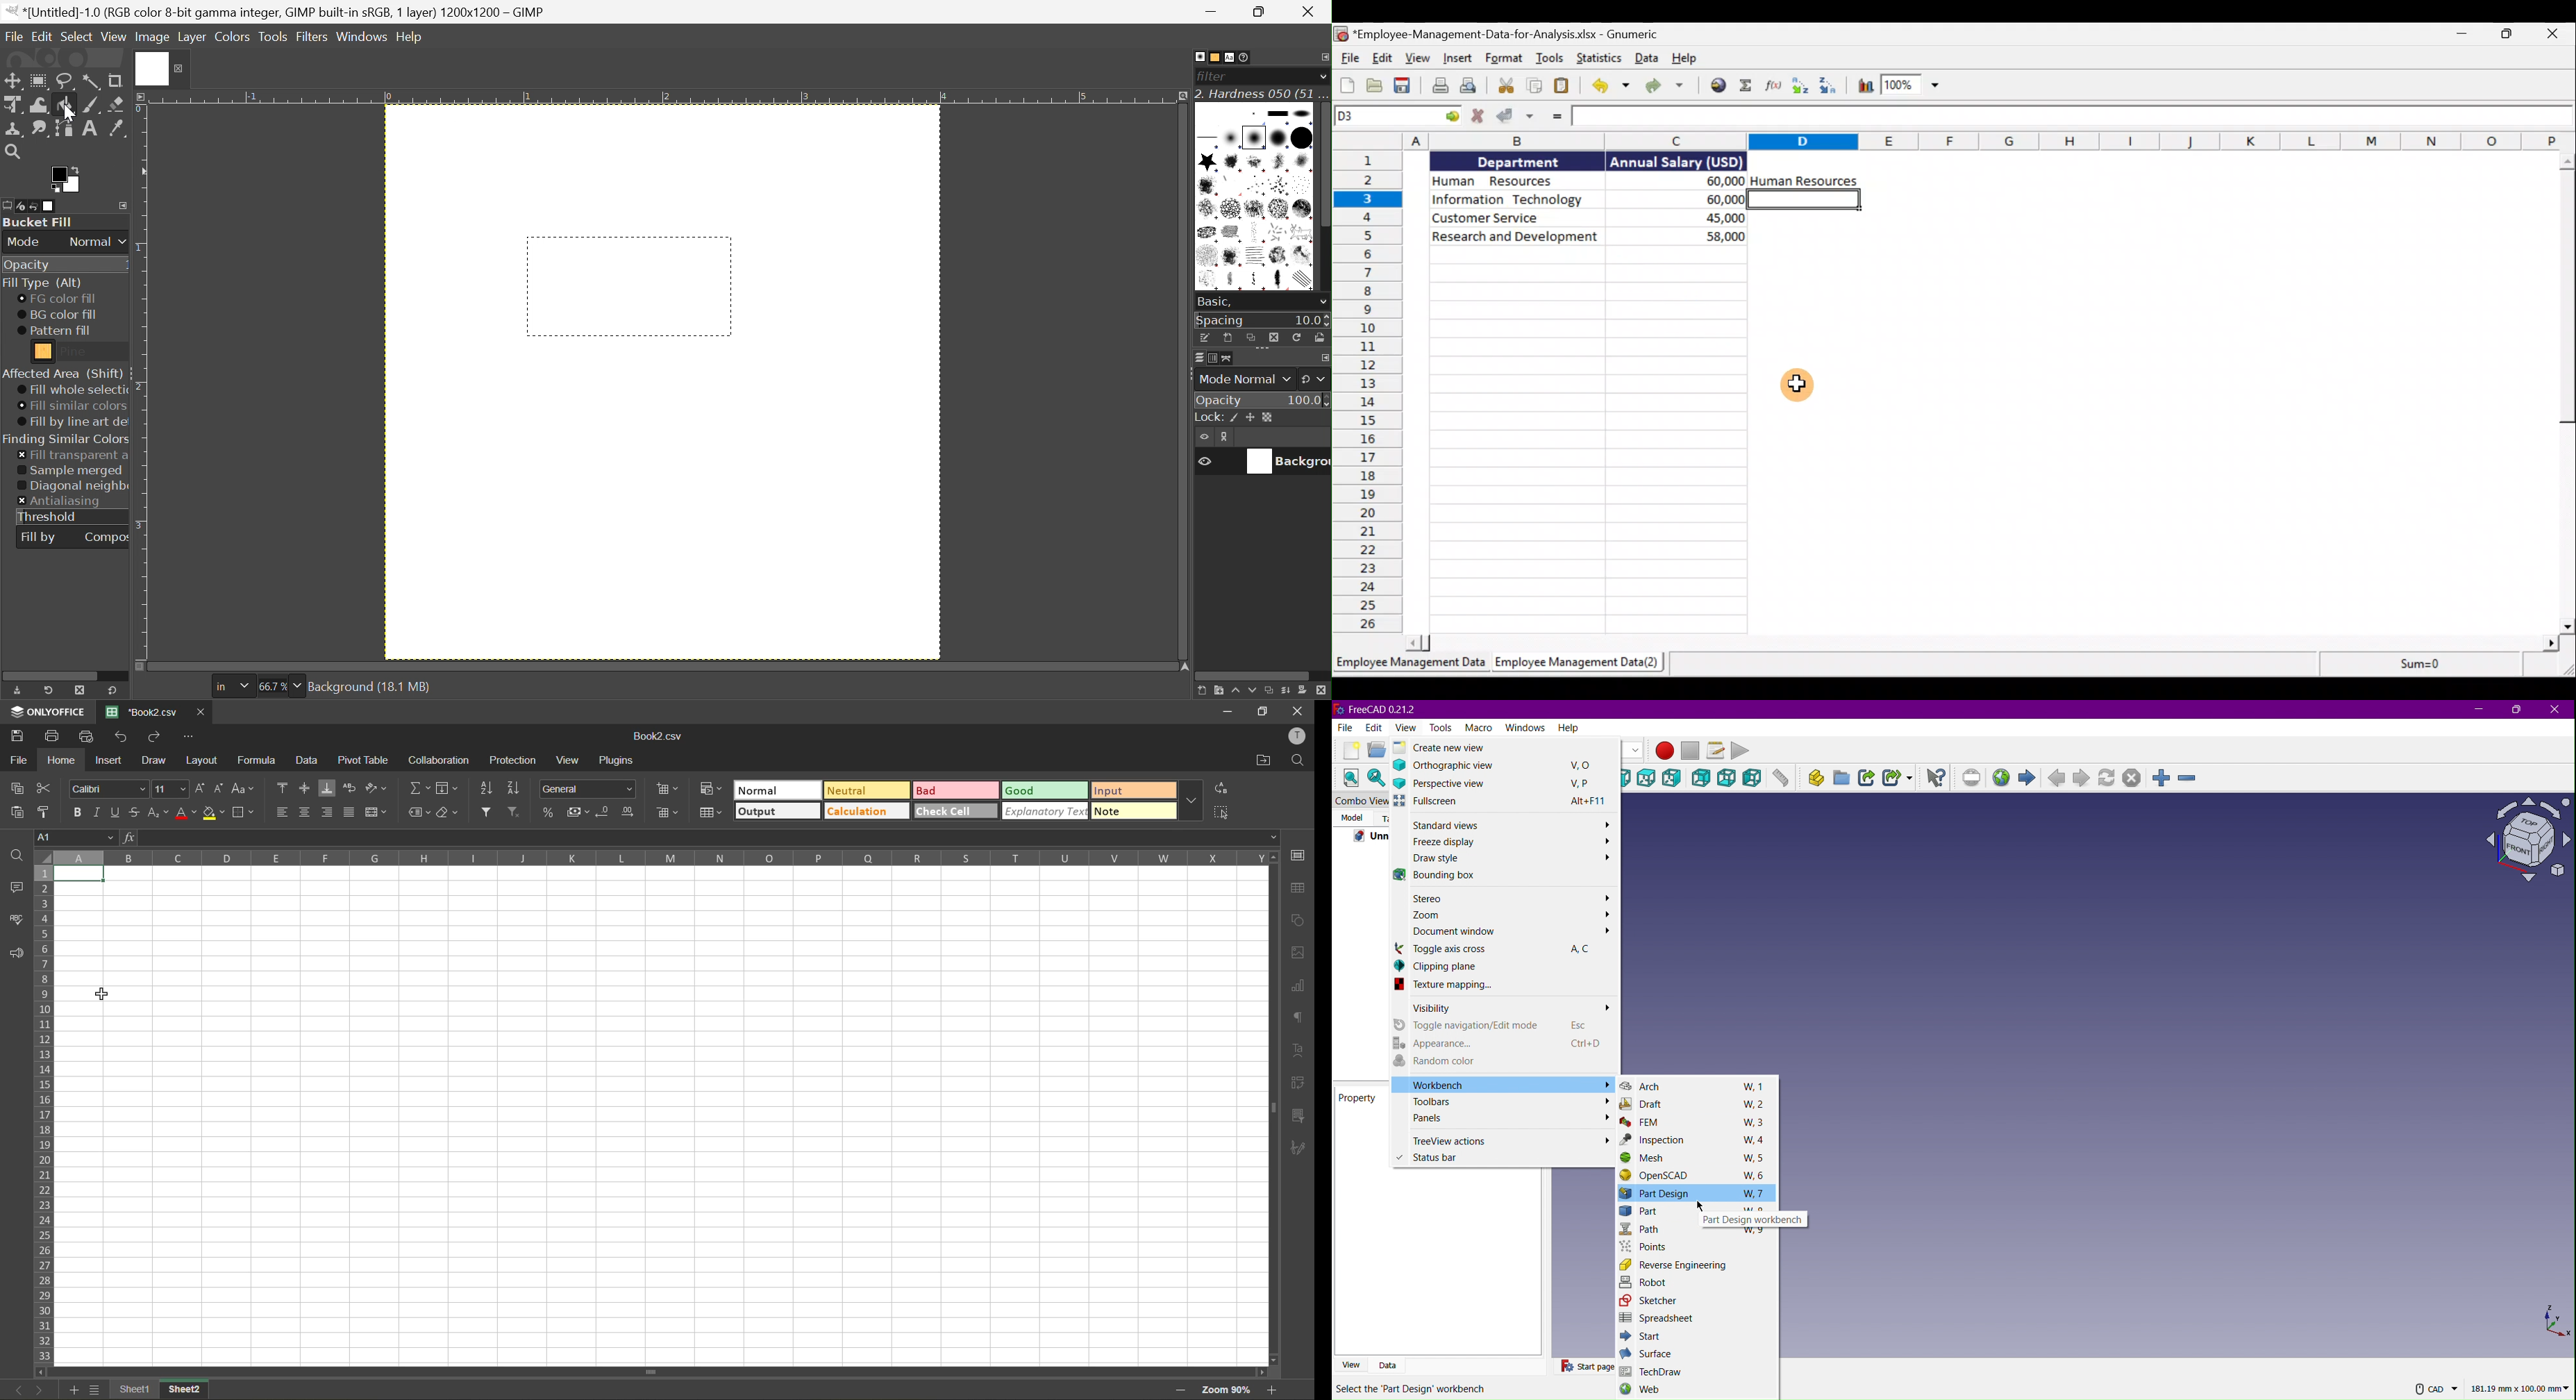  What do you see at coordinates (1657, 1320) in the screenshot?
I see `Spreadsheet` at bounding box center [1657, 1320].